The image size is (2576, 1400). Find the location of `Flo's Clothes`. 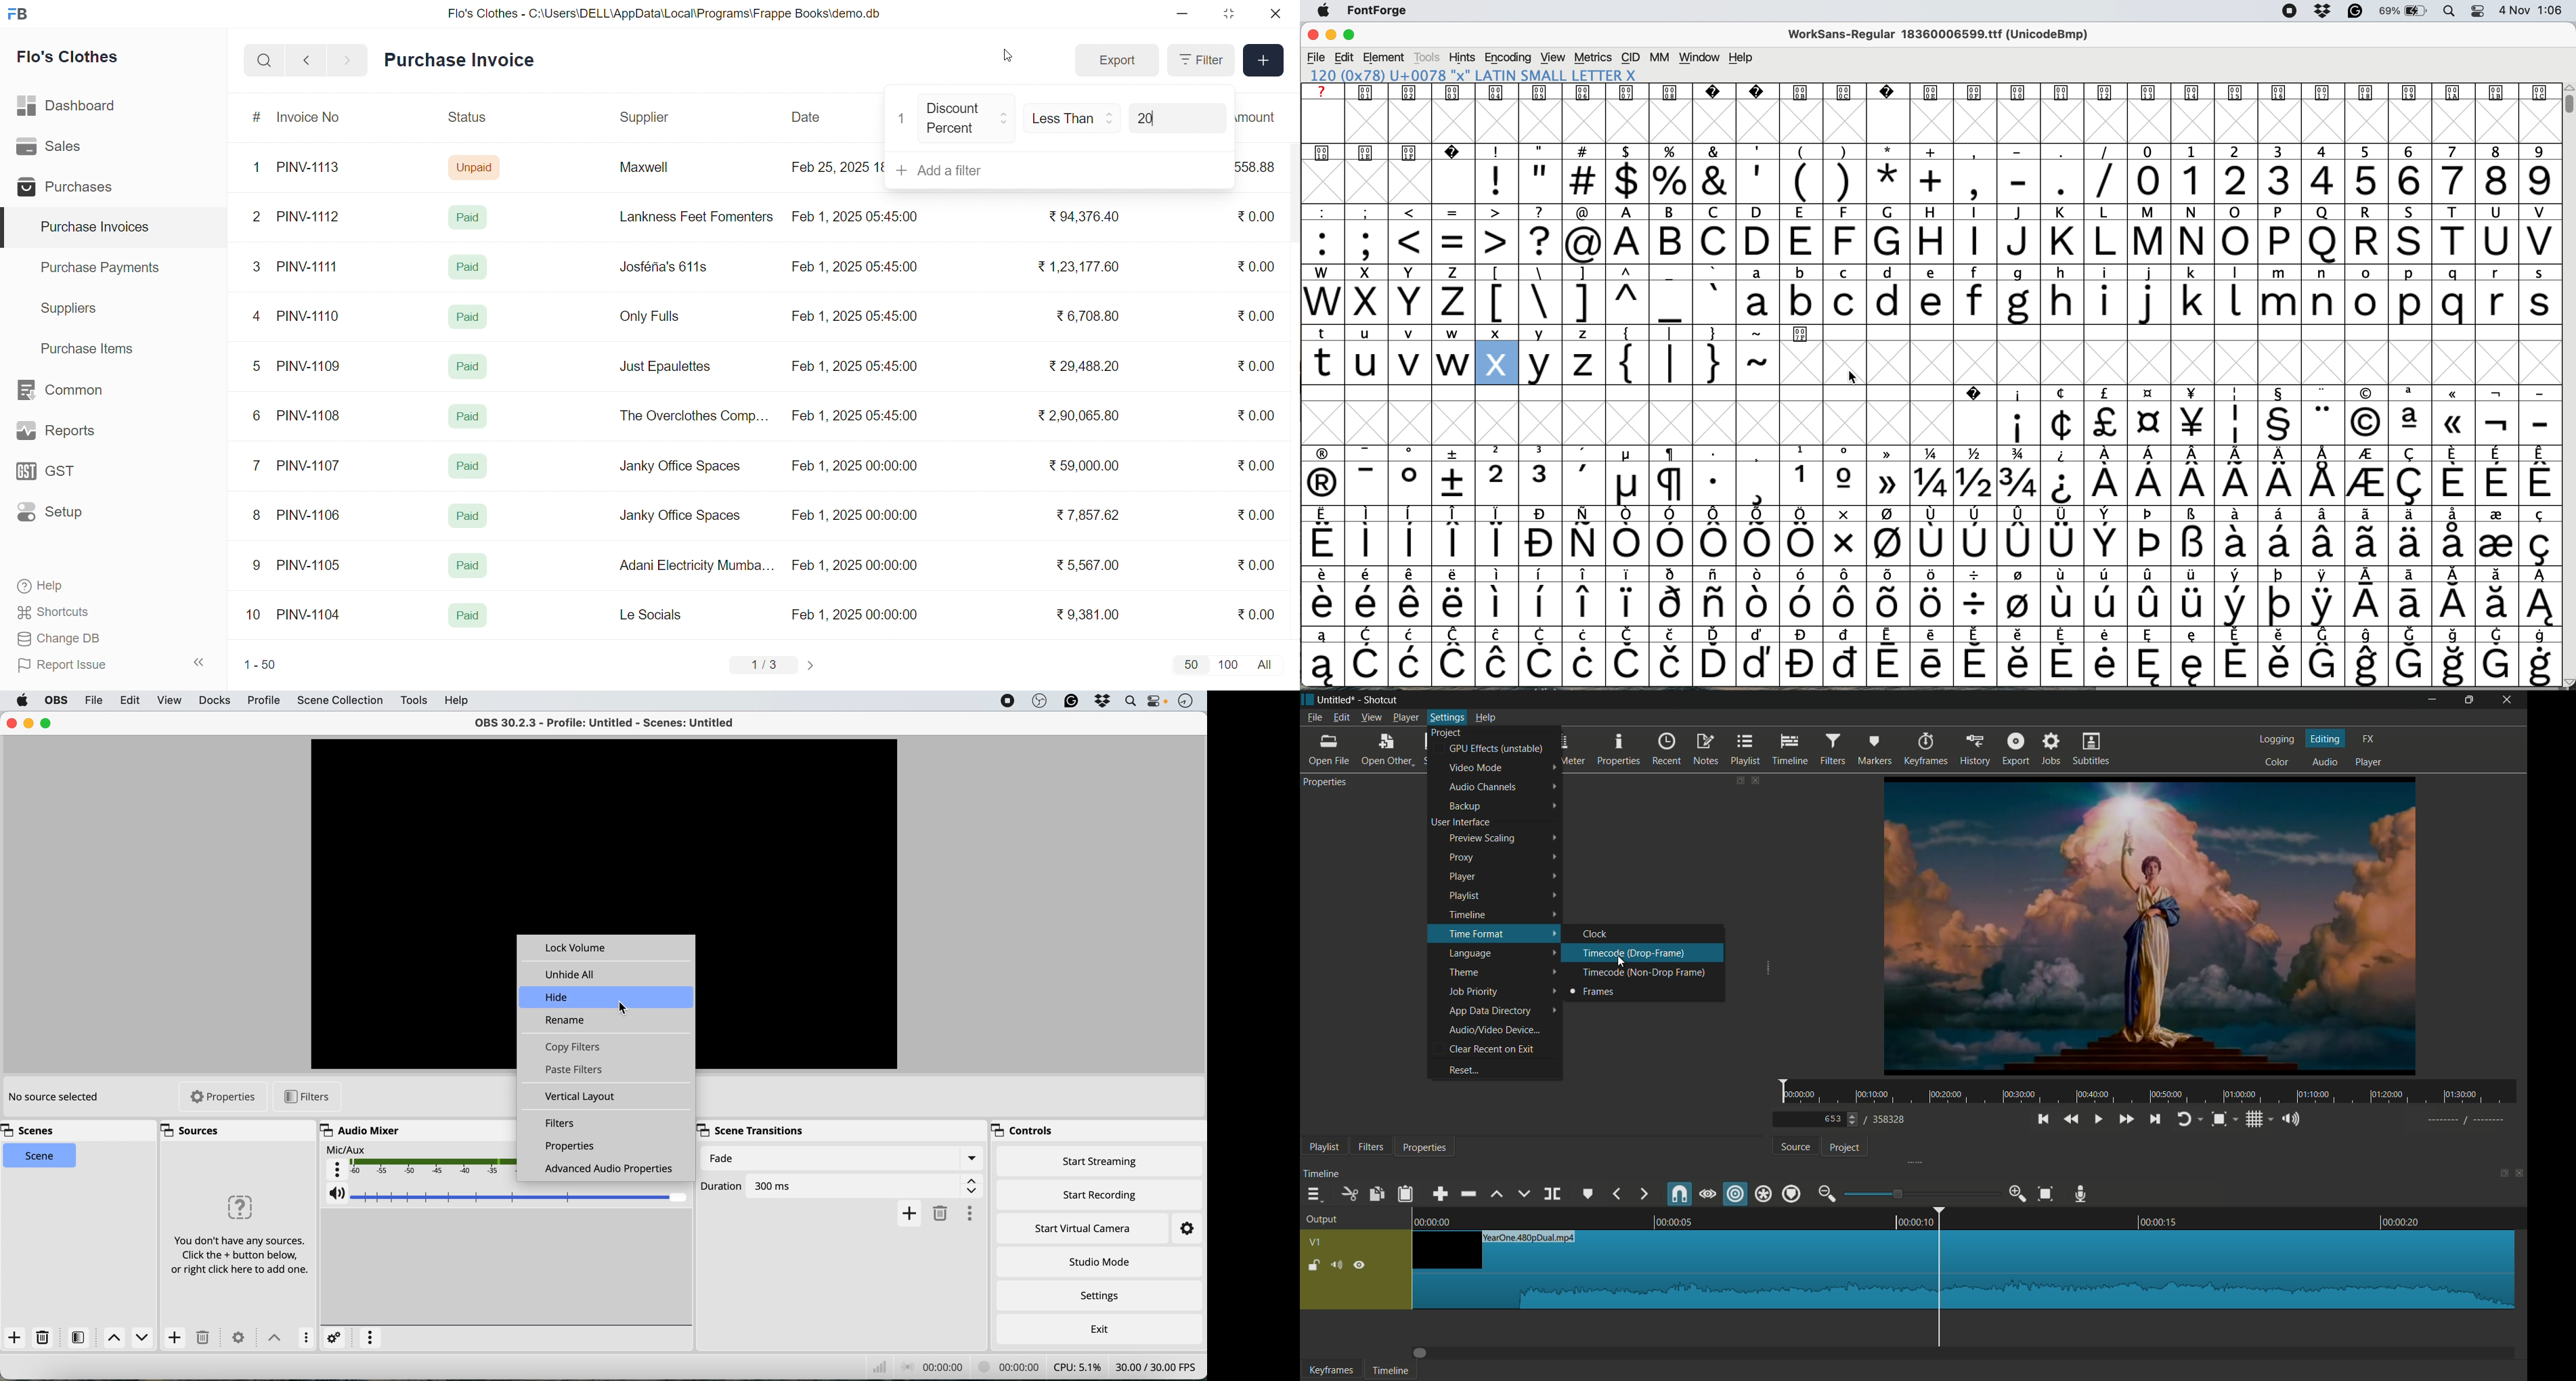

Flo's Clothes is located at coordinates (77, 59).